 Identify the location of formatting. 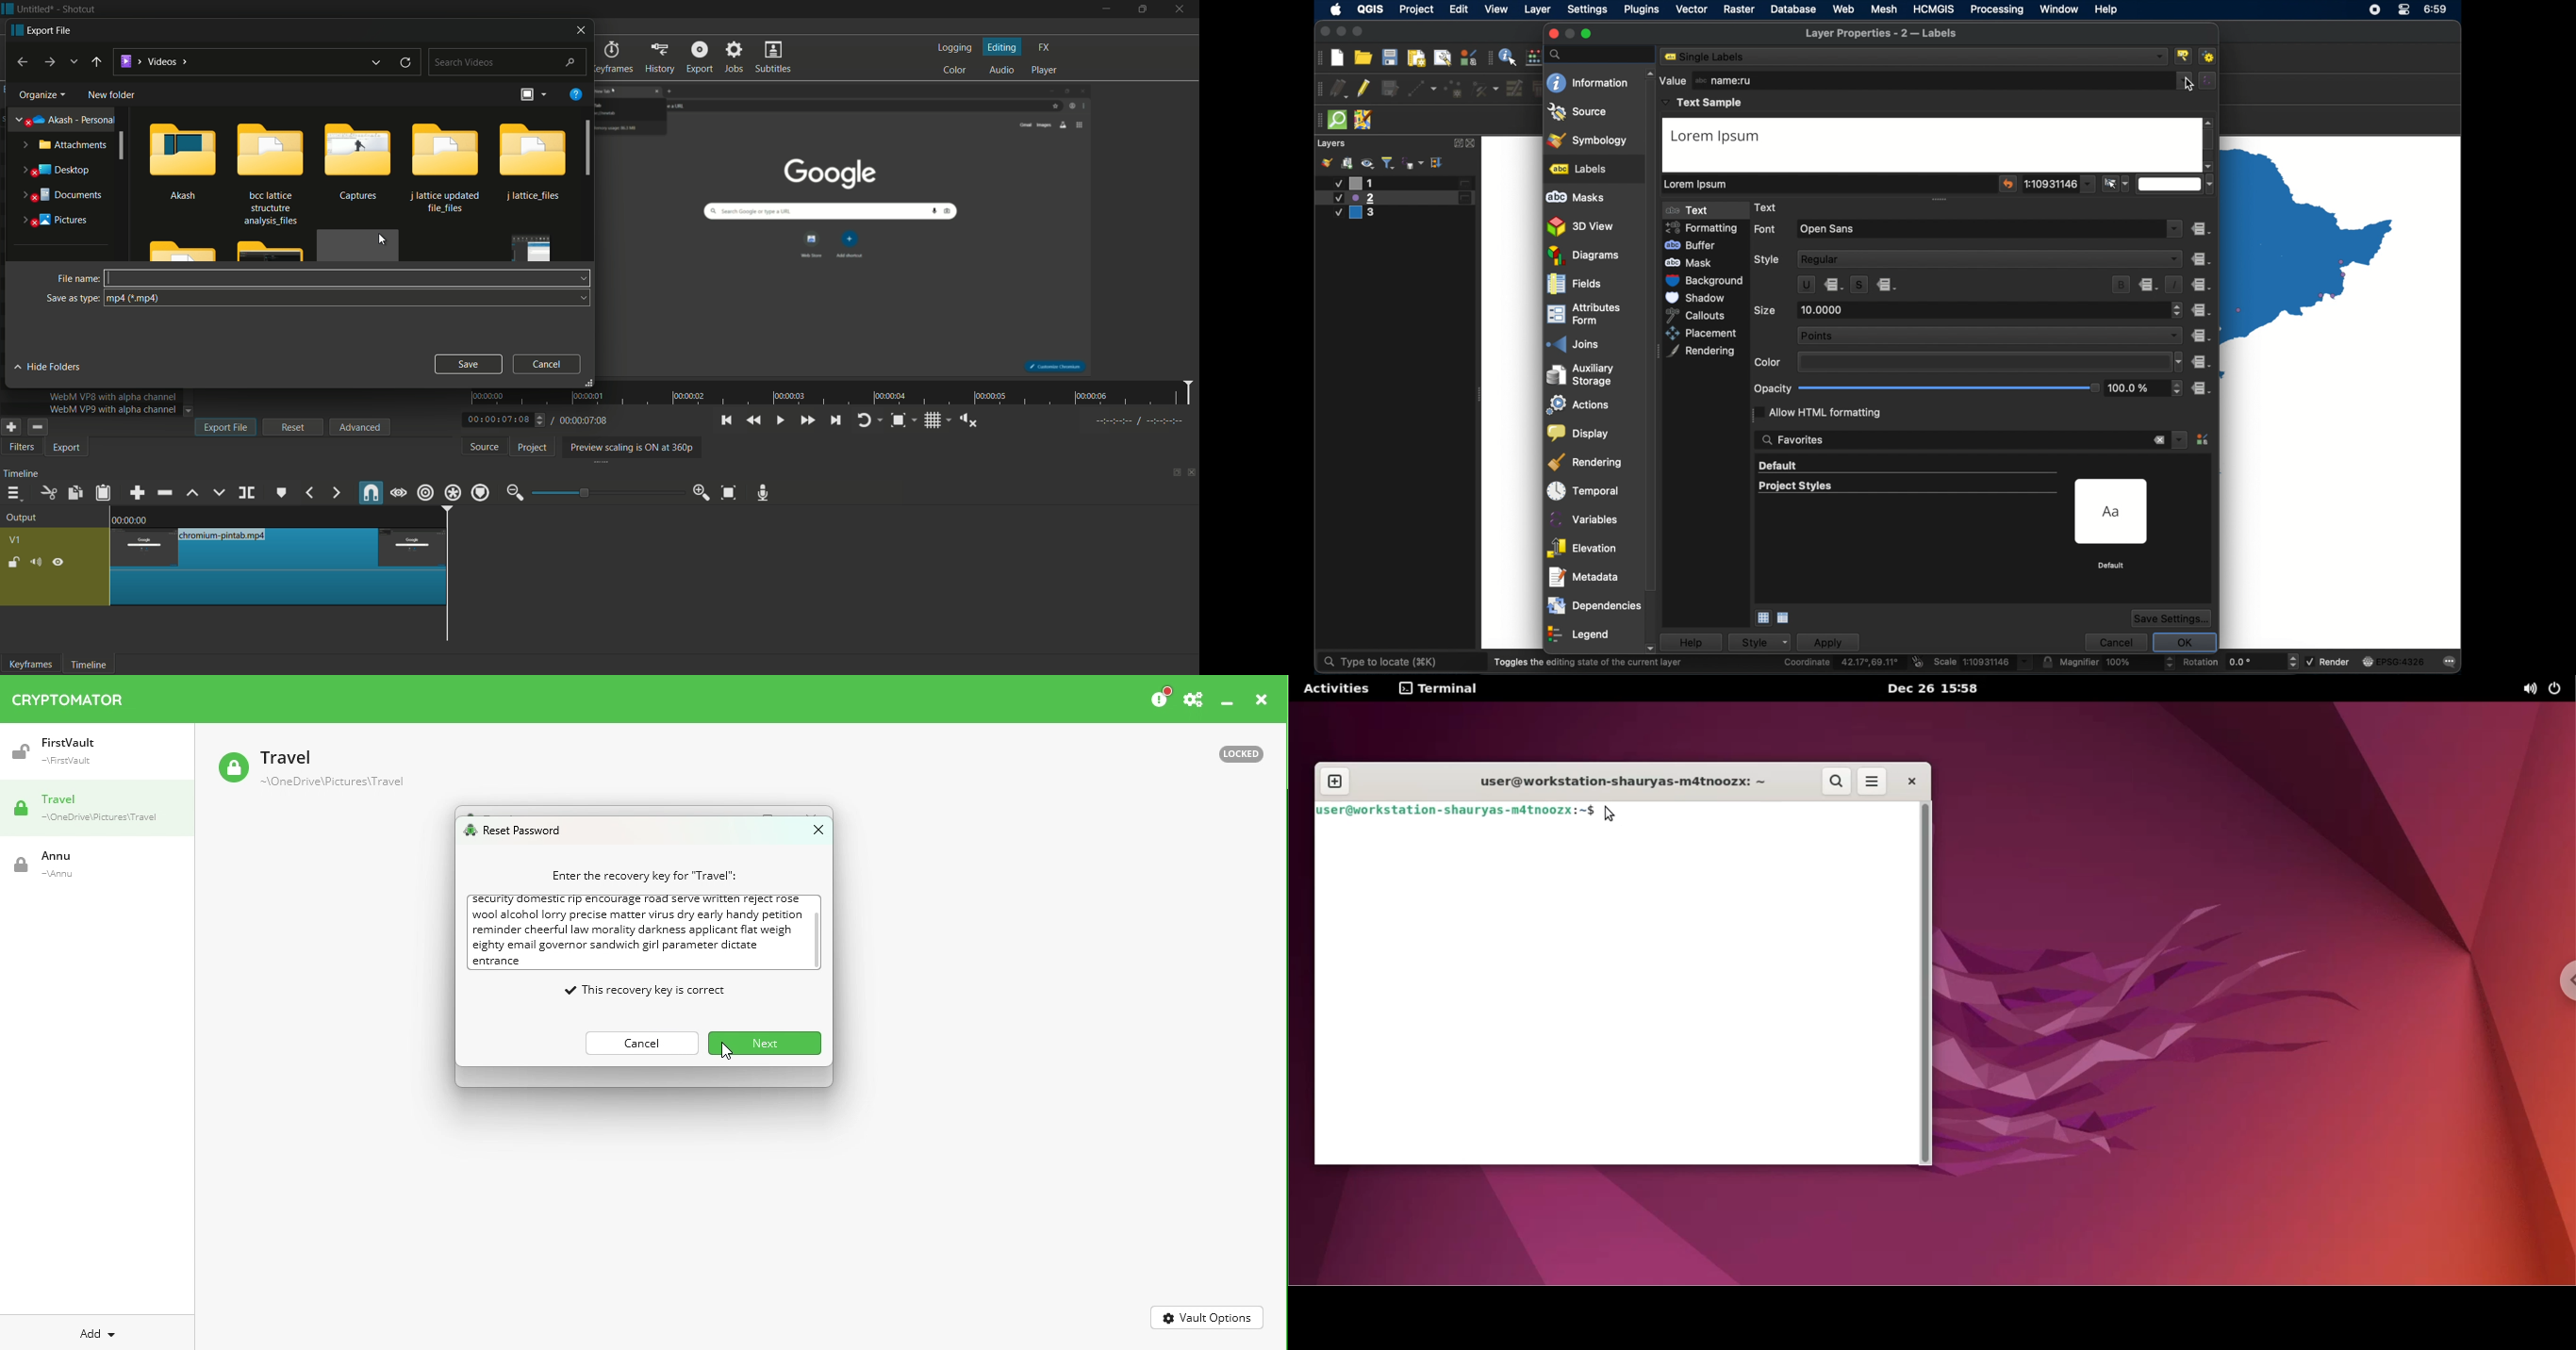
(1707, 228).